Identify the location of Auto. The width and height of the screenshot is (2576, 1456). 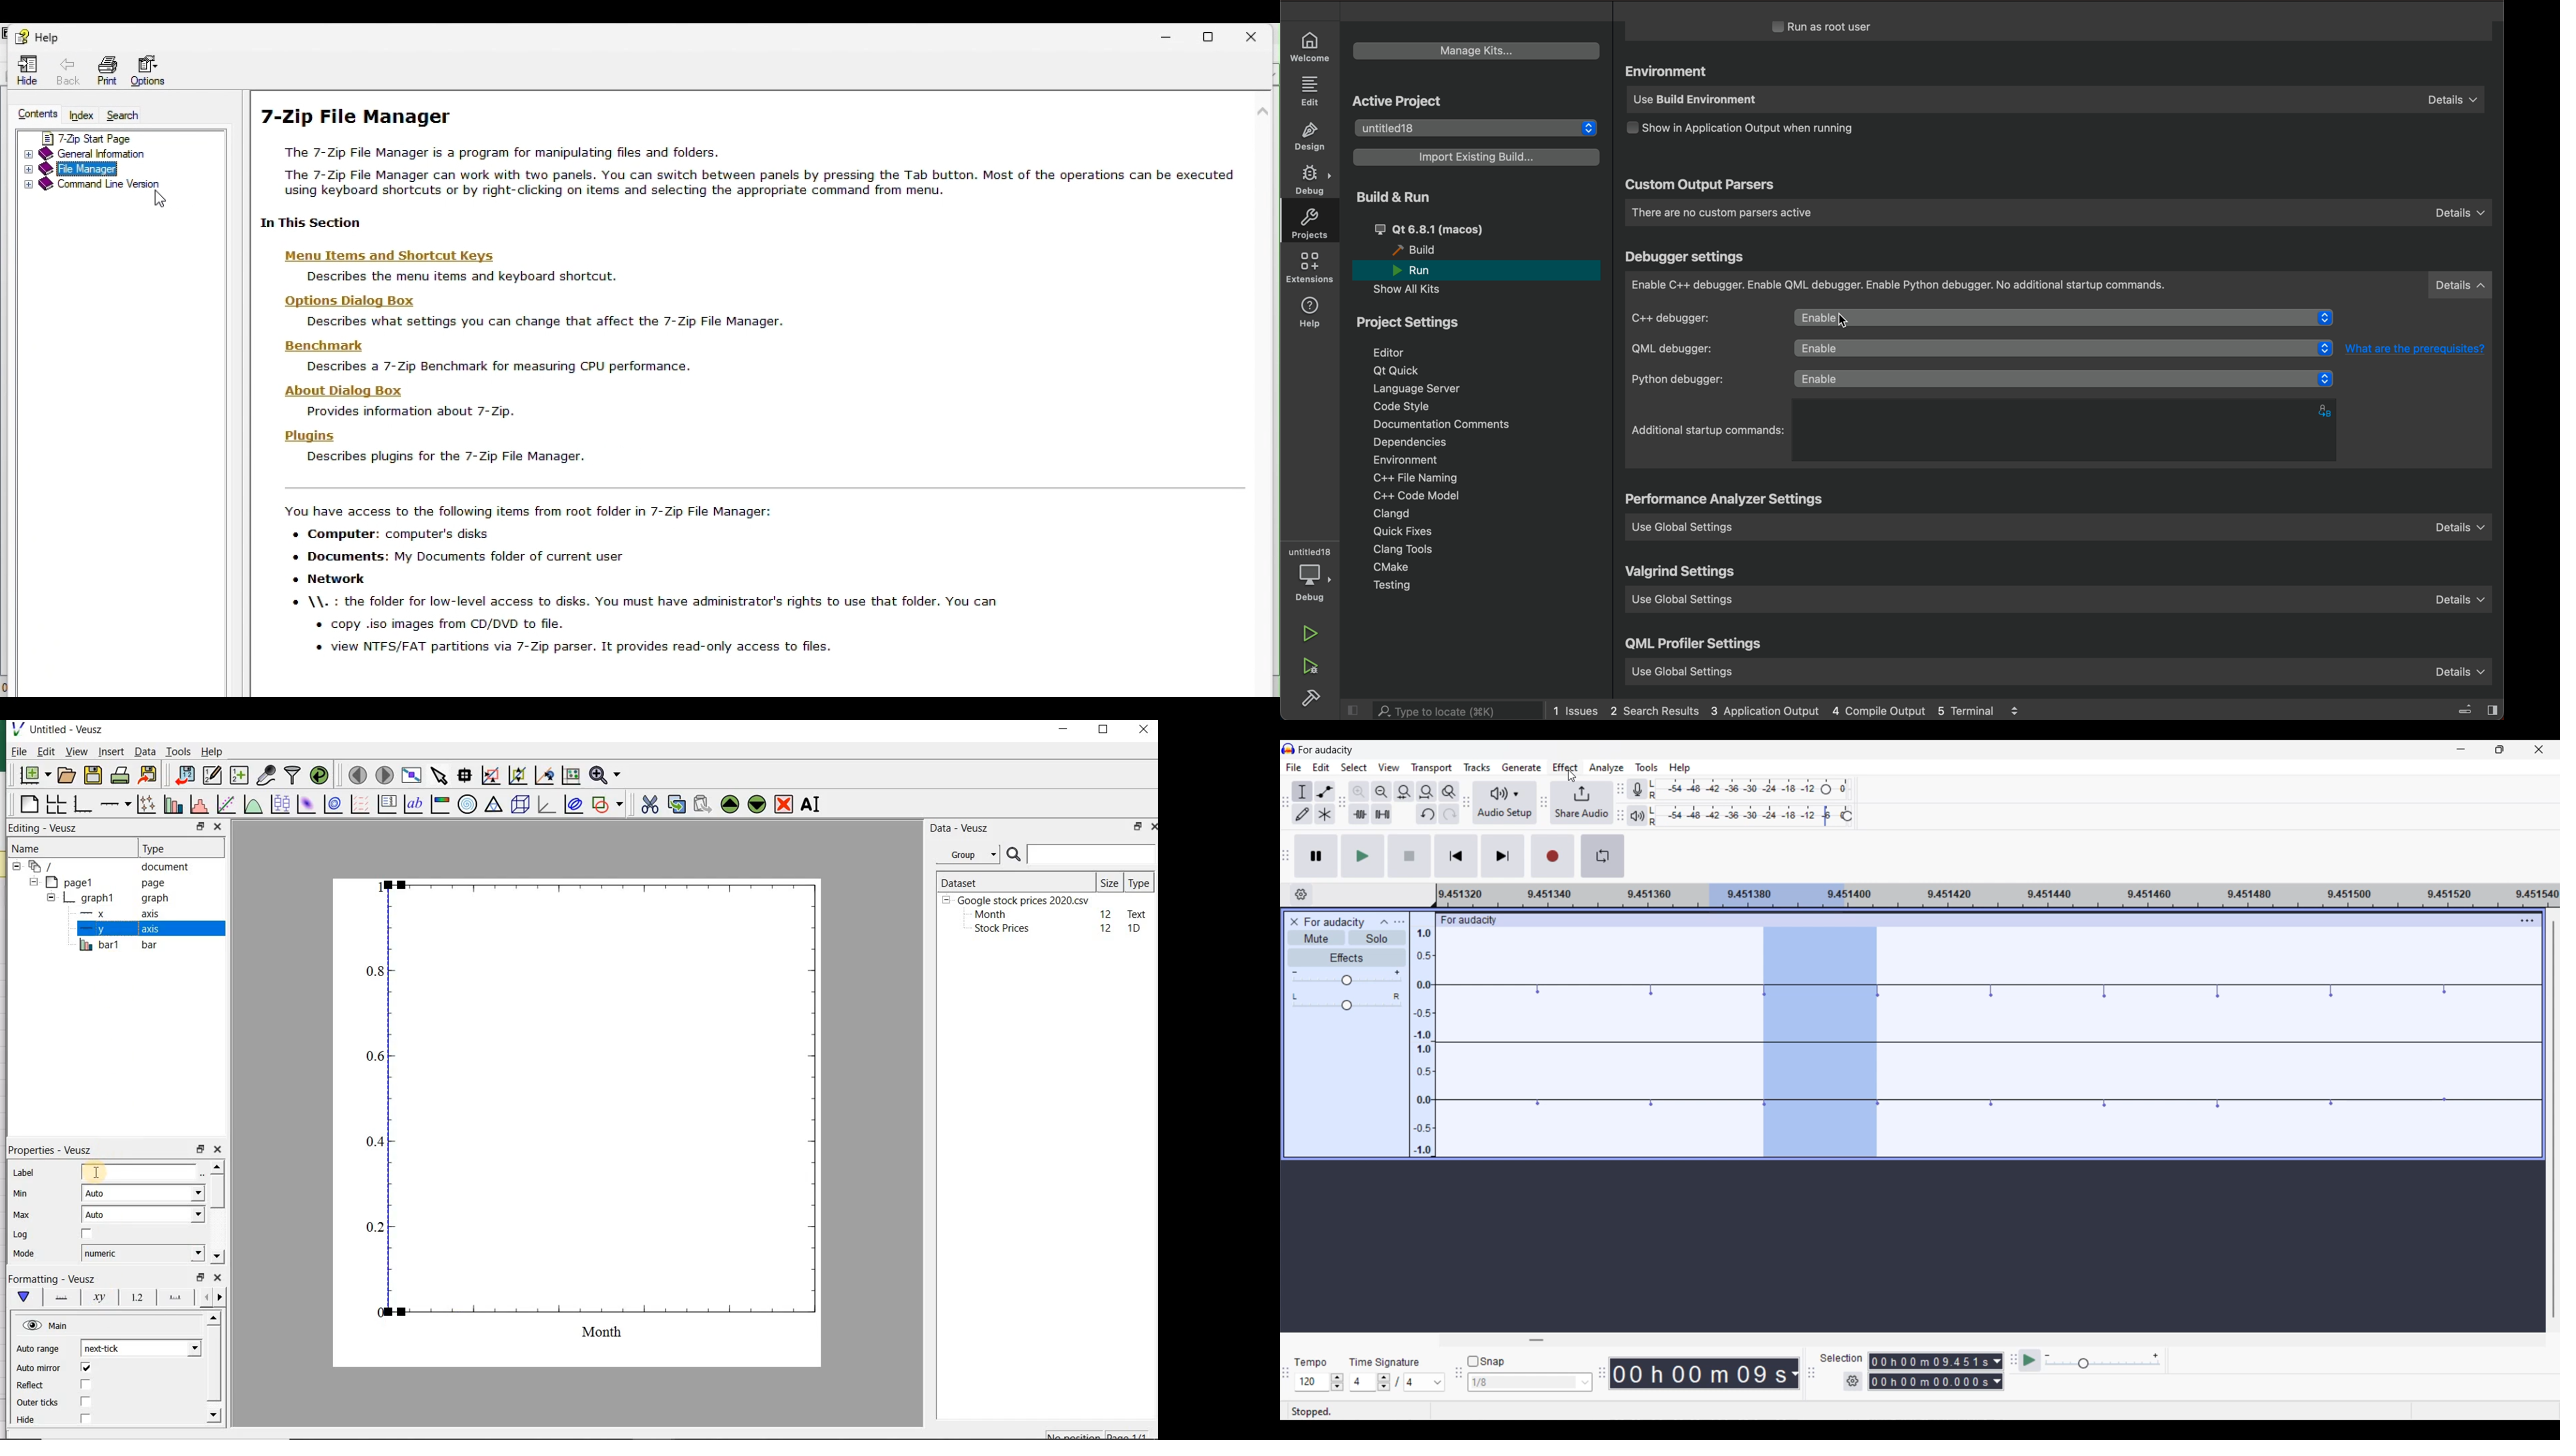
(143, 1214).